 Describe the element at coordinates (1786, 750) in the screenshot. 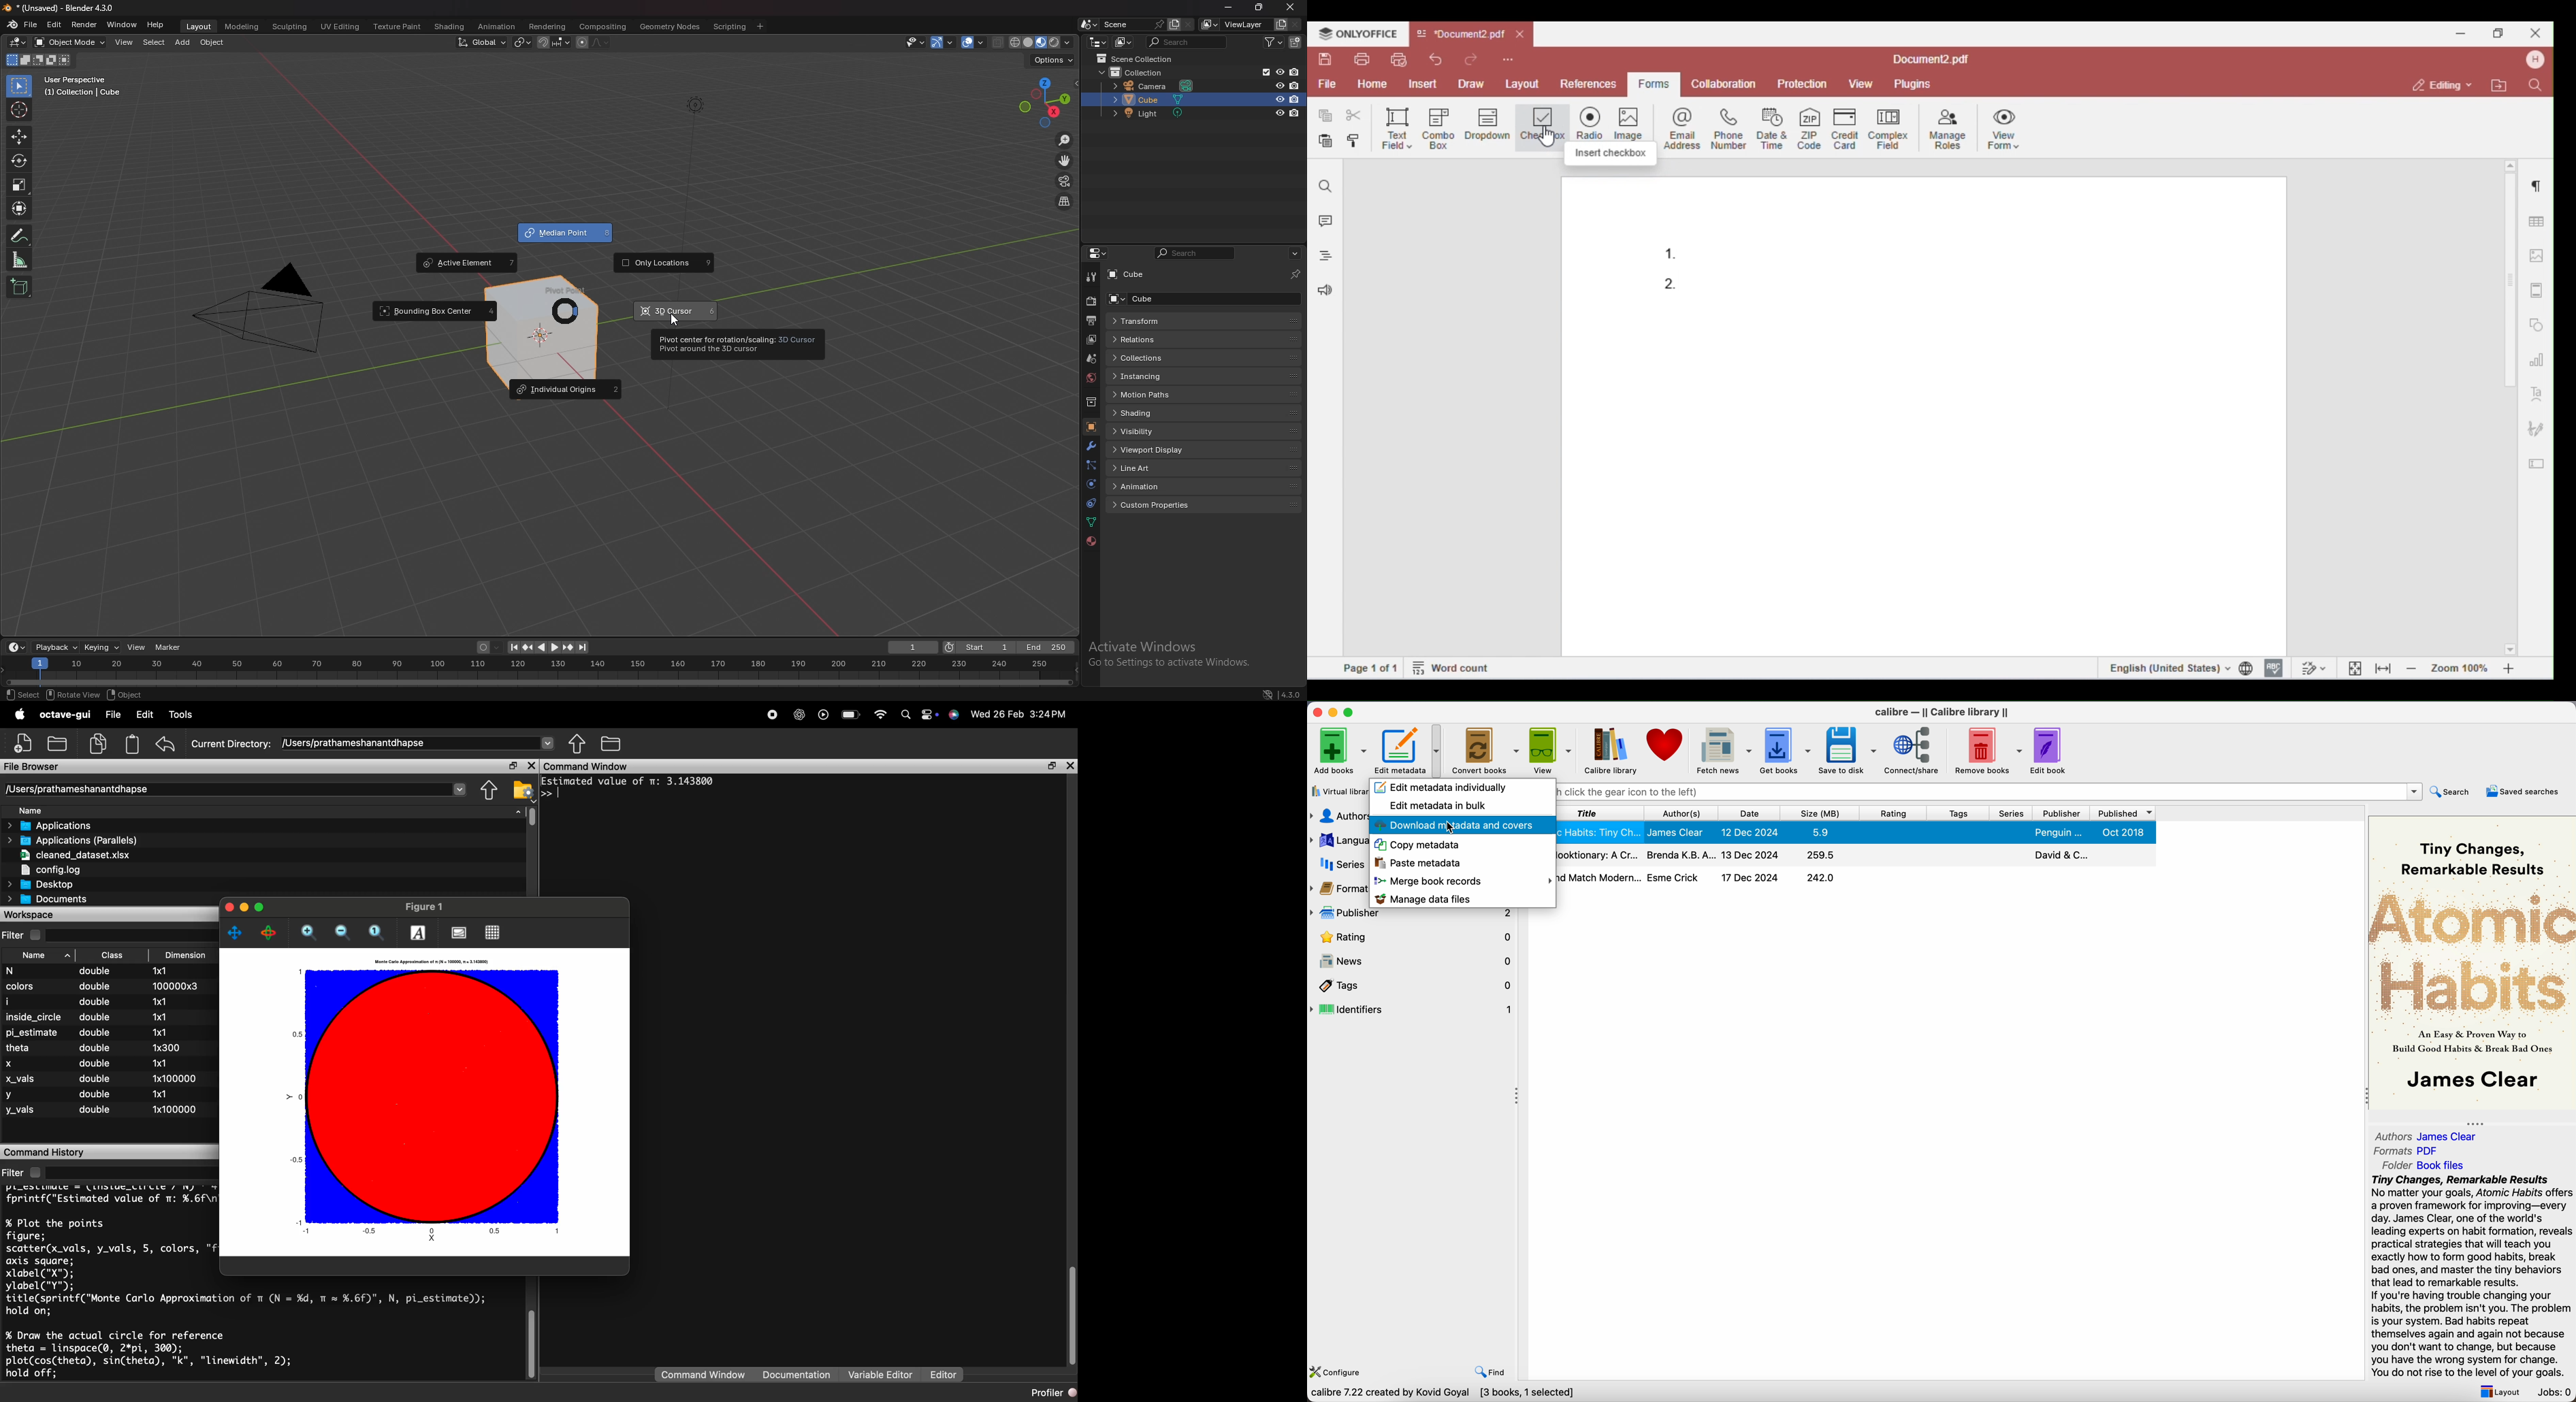

I see `get books` at that location.